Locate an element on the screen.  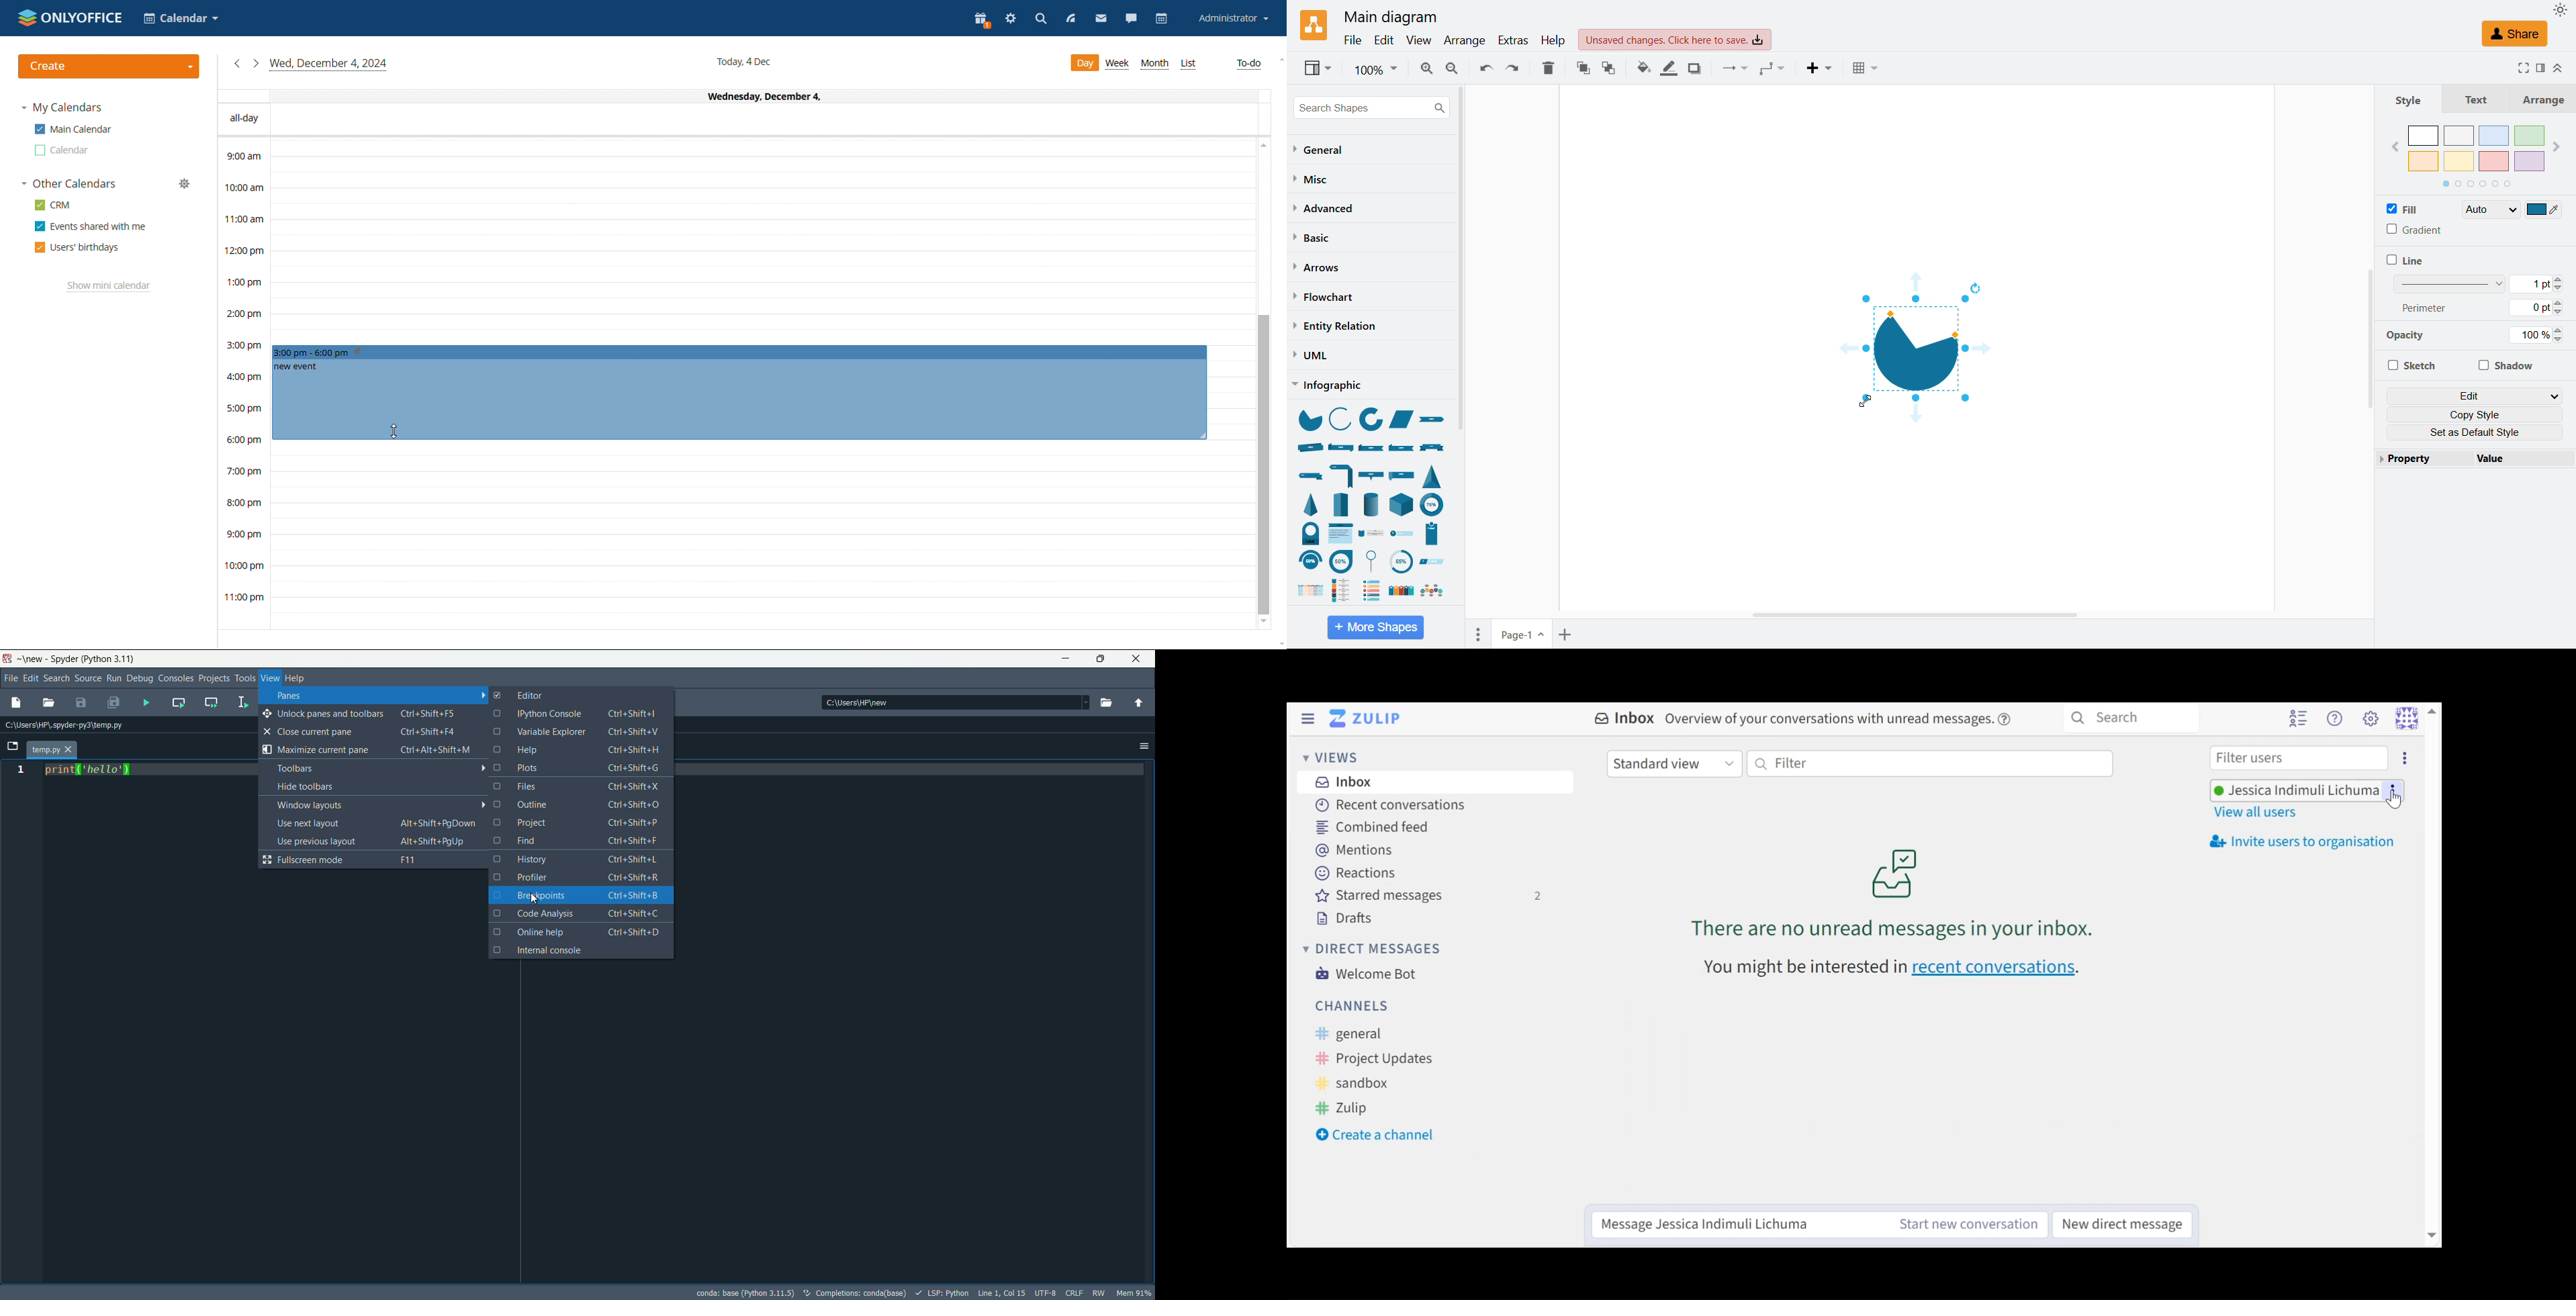
zulip is located at coordinates (1343, 1107).